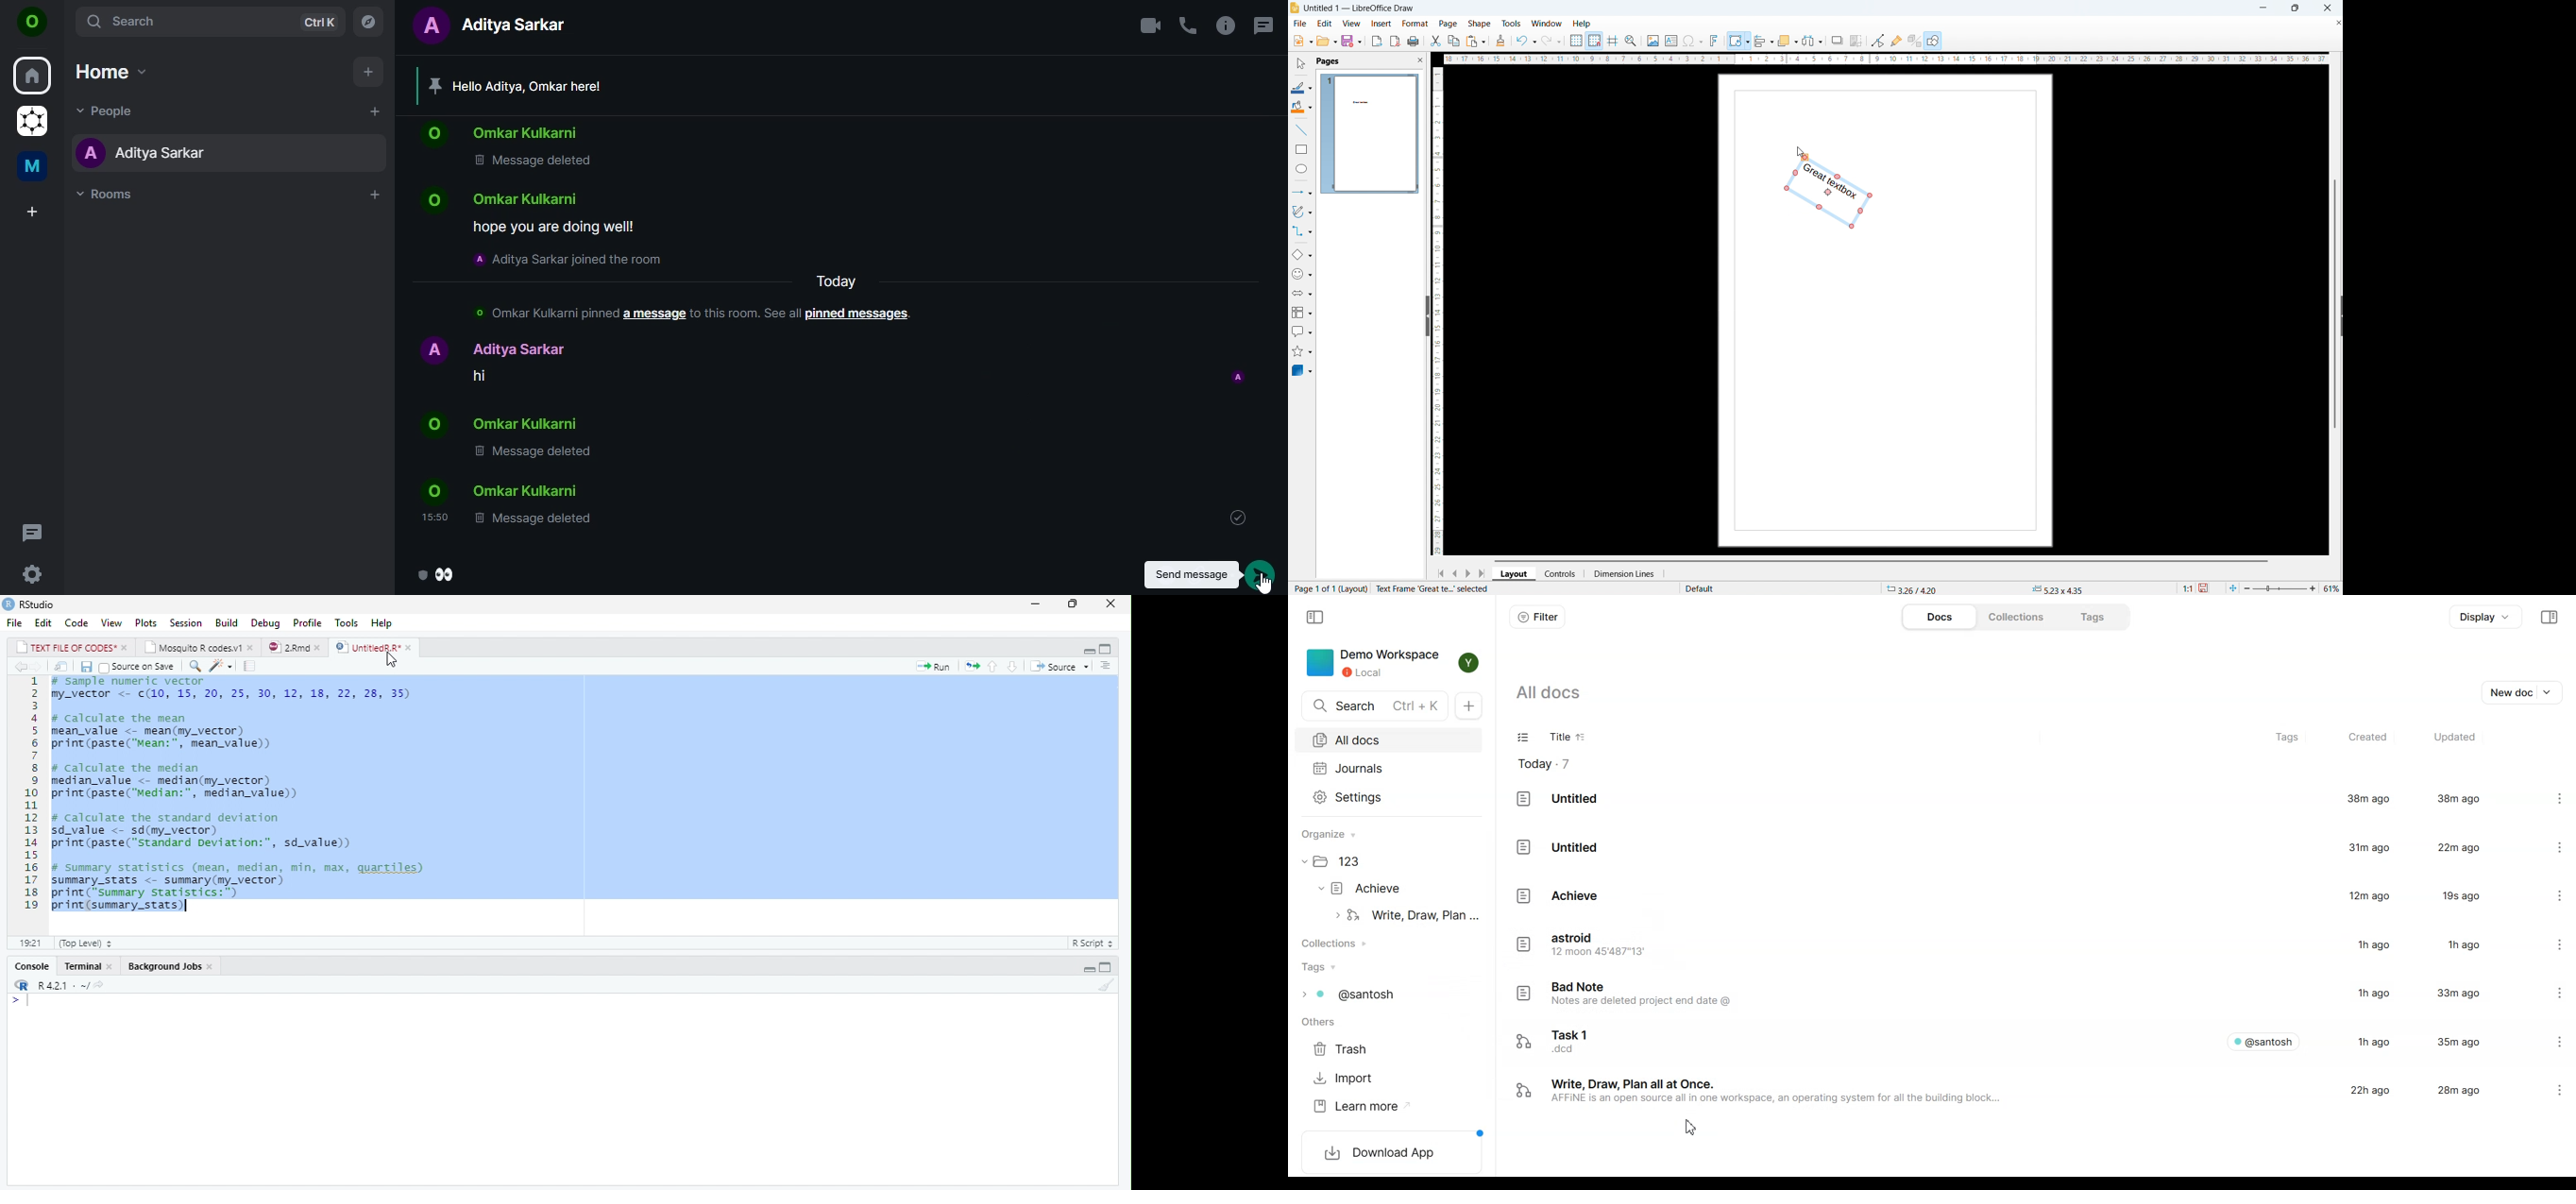 The image size is (2576, 1204). What do you see at coordinates (252, 648) in the screenshot?
I see `close` at bounding box center [252, 648].